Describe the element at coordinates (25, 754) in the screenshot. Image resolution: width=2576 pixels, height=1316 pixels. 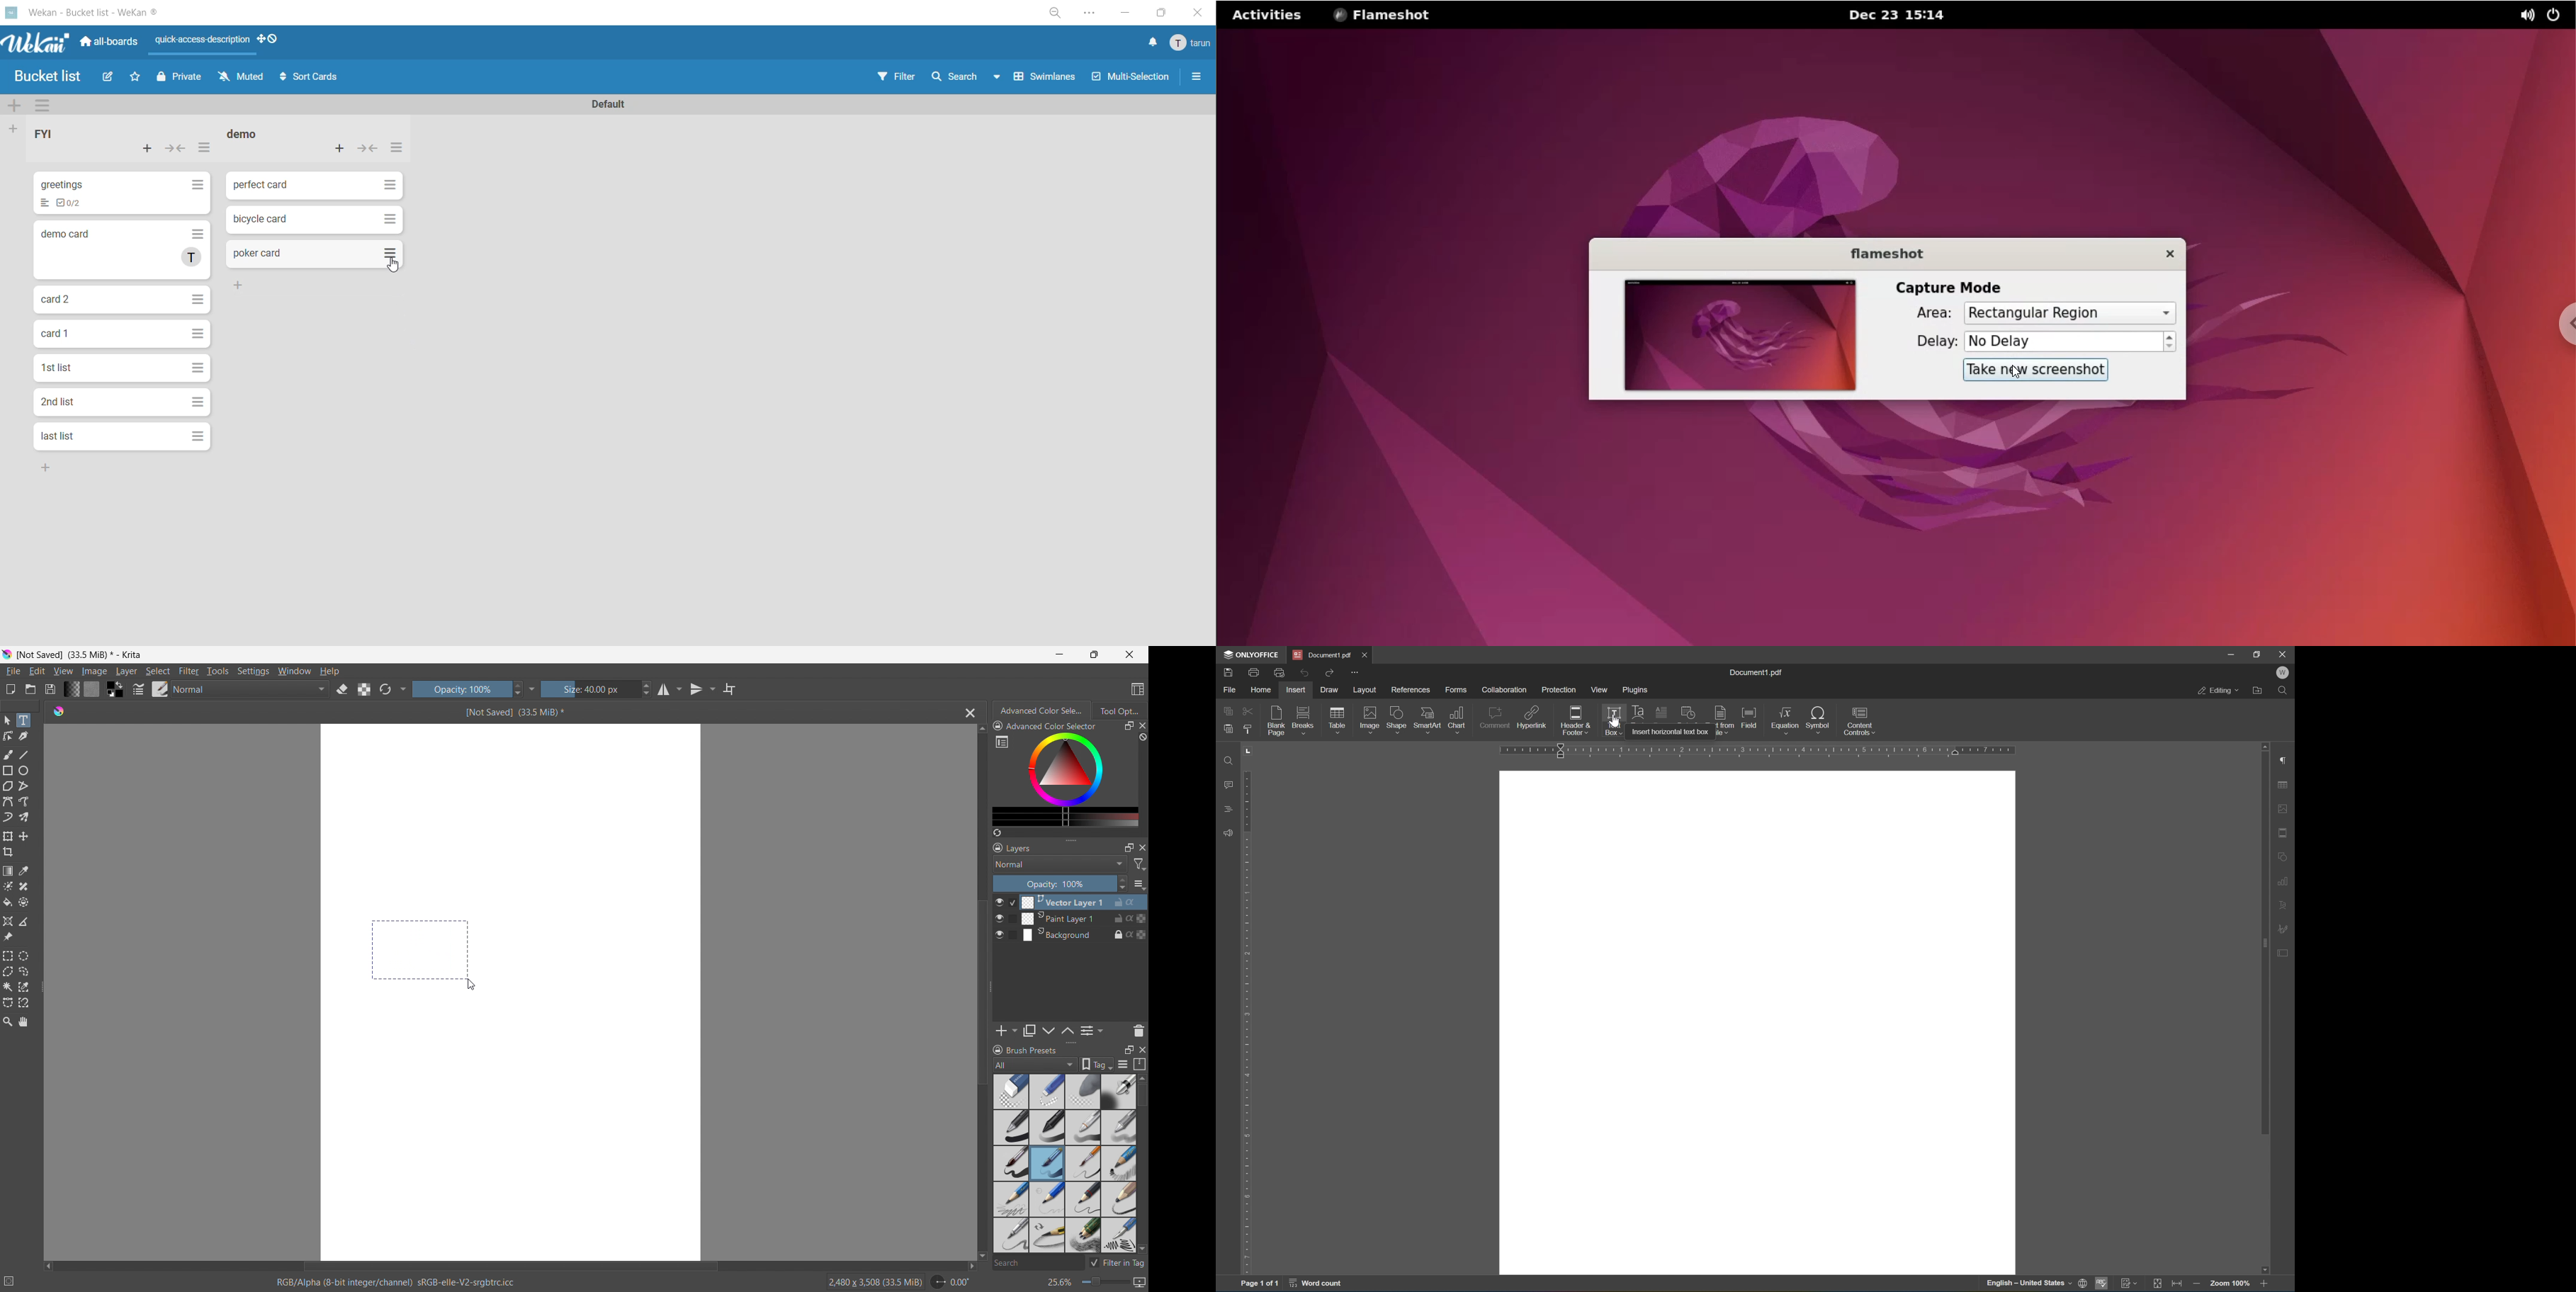
I see `line tool` at that location.